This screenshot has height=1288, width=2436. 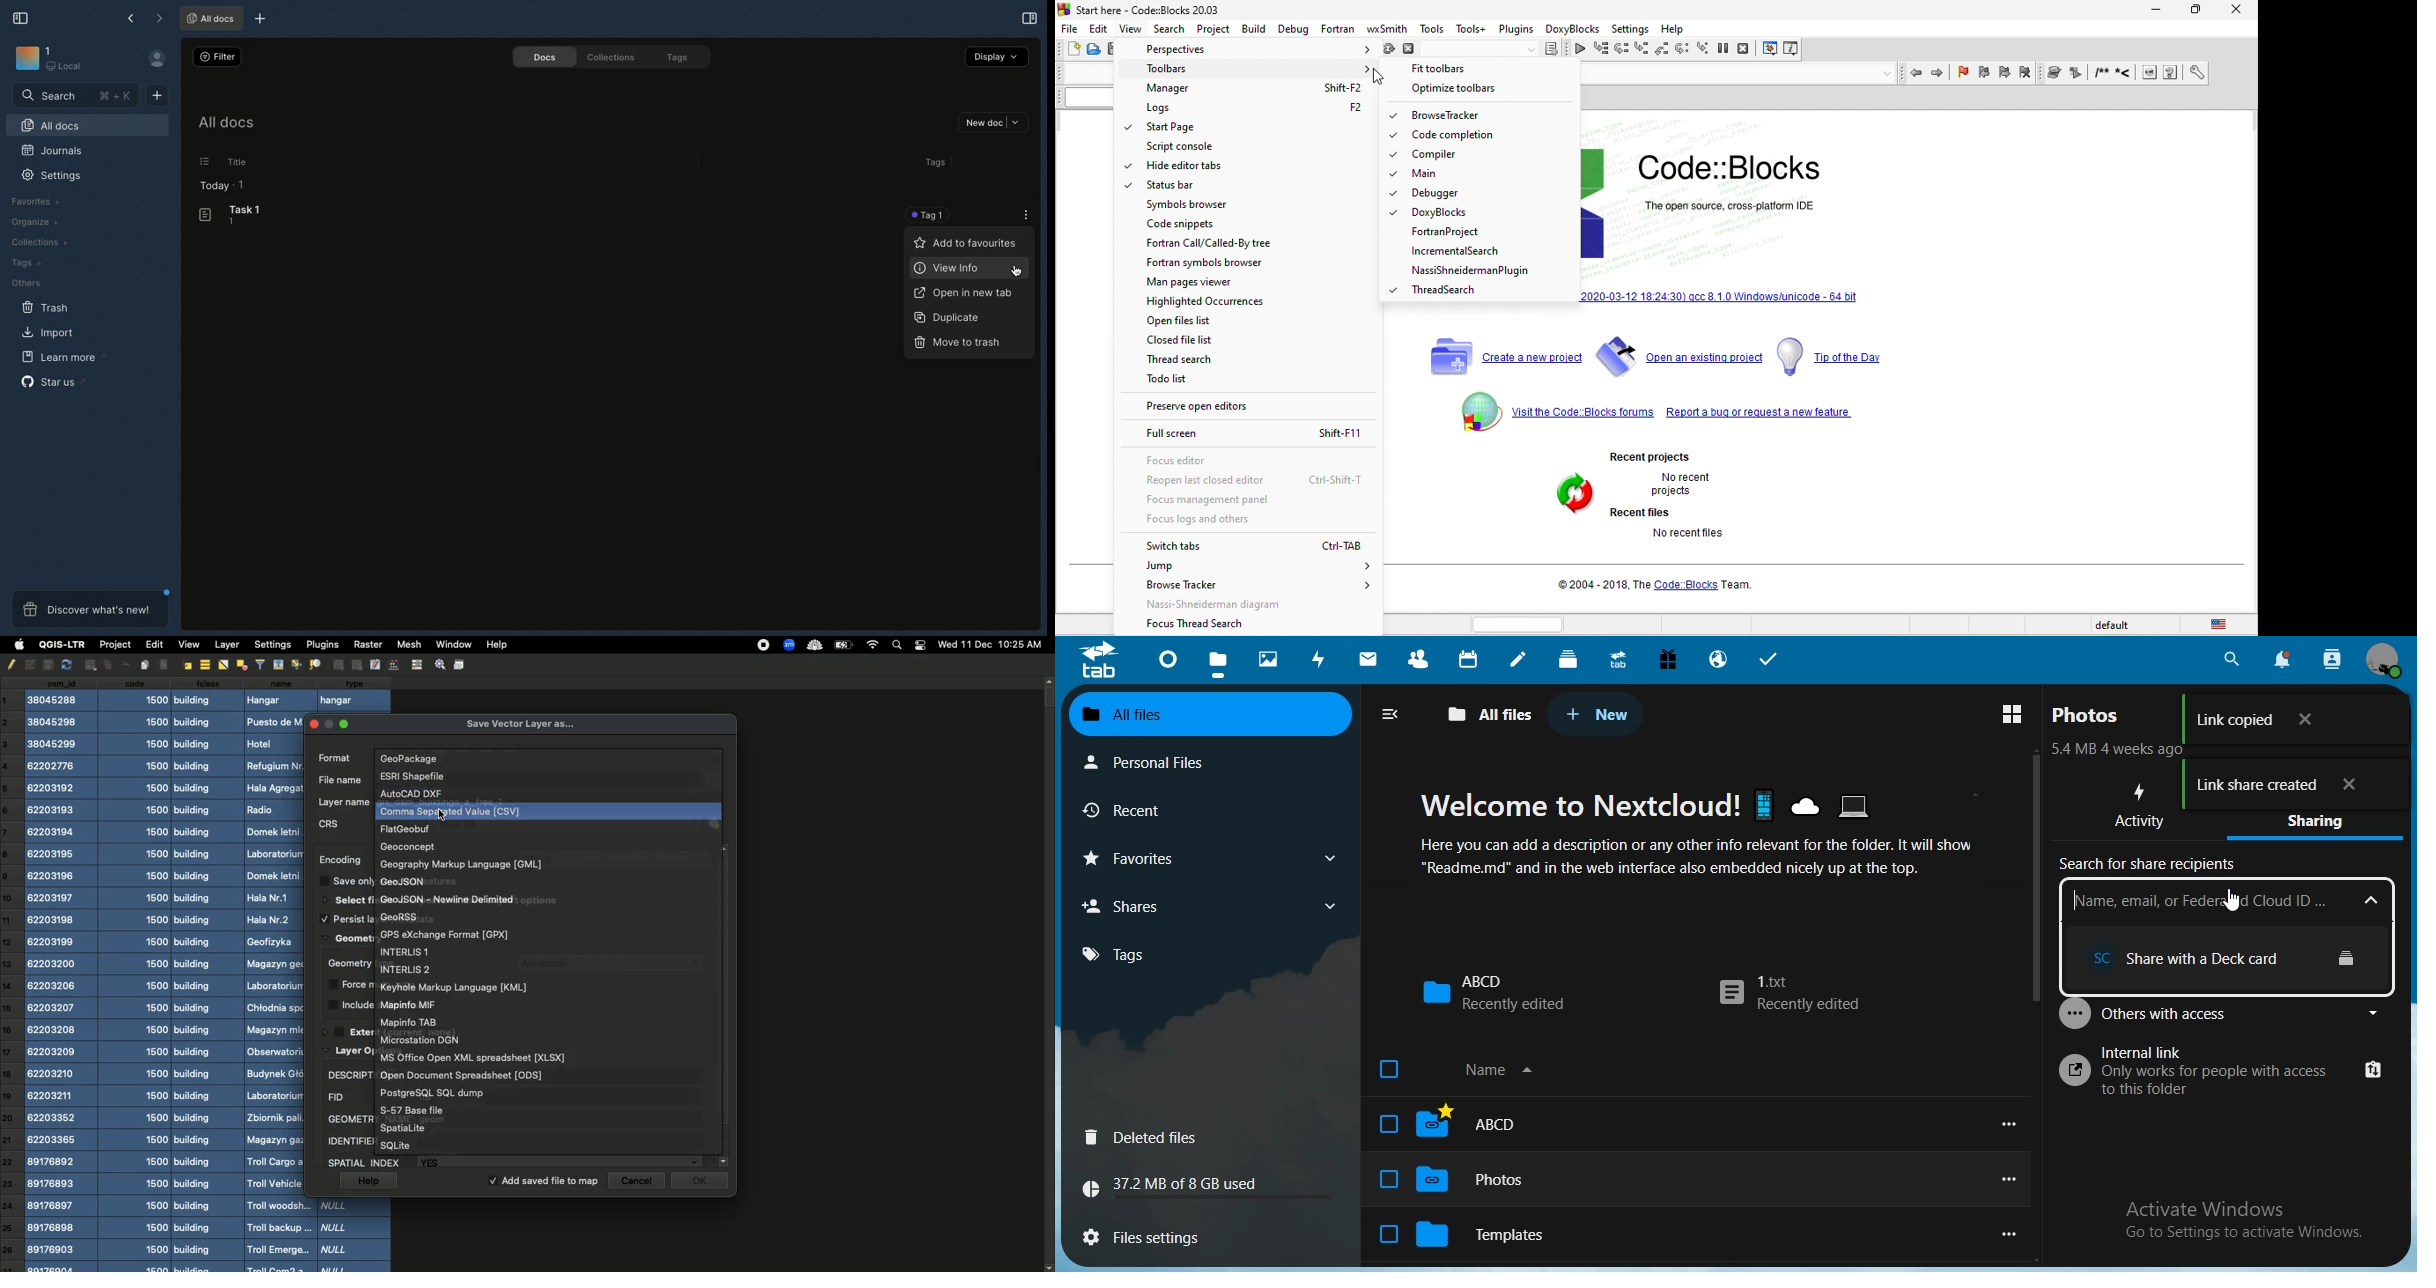 I want to click on various info, so click(x=1794, y=48).